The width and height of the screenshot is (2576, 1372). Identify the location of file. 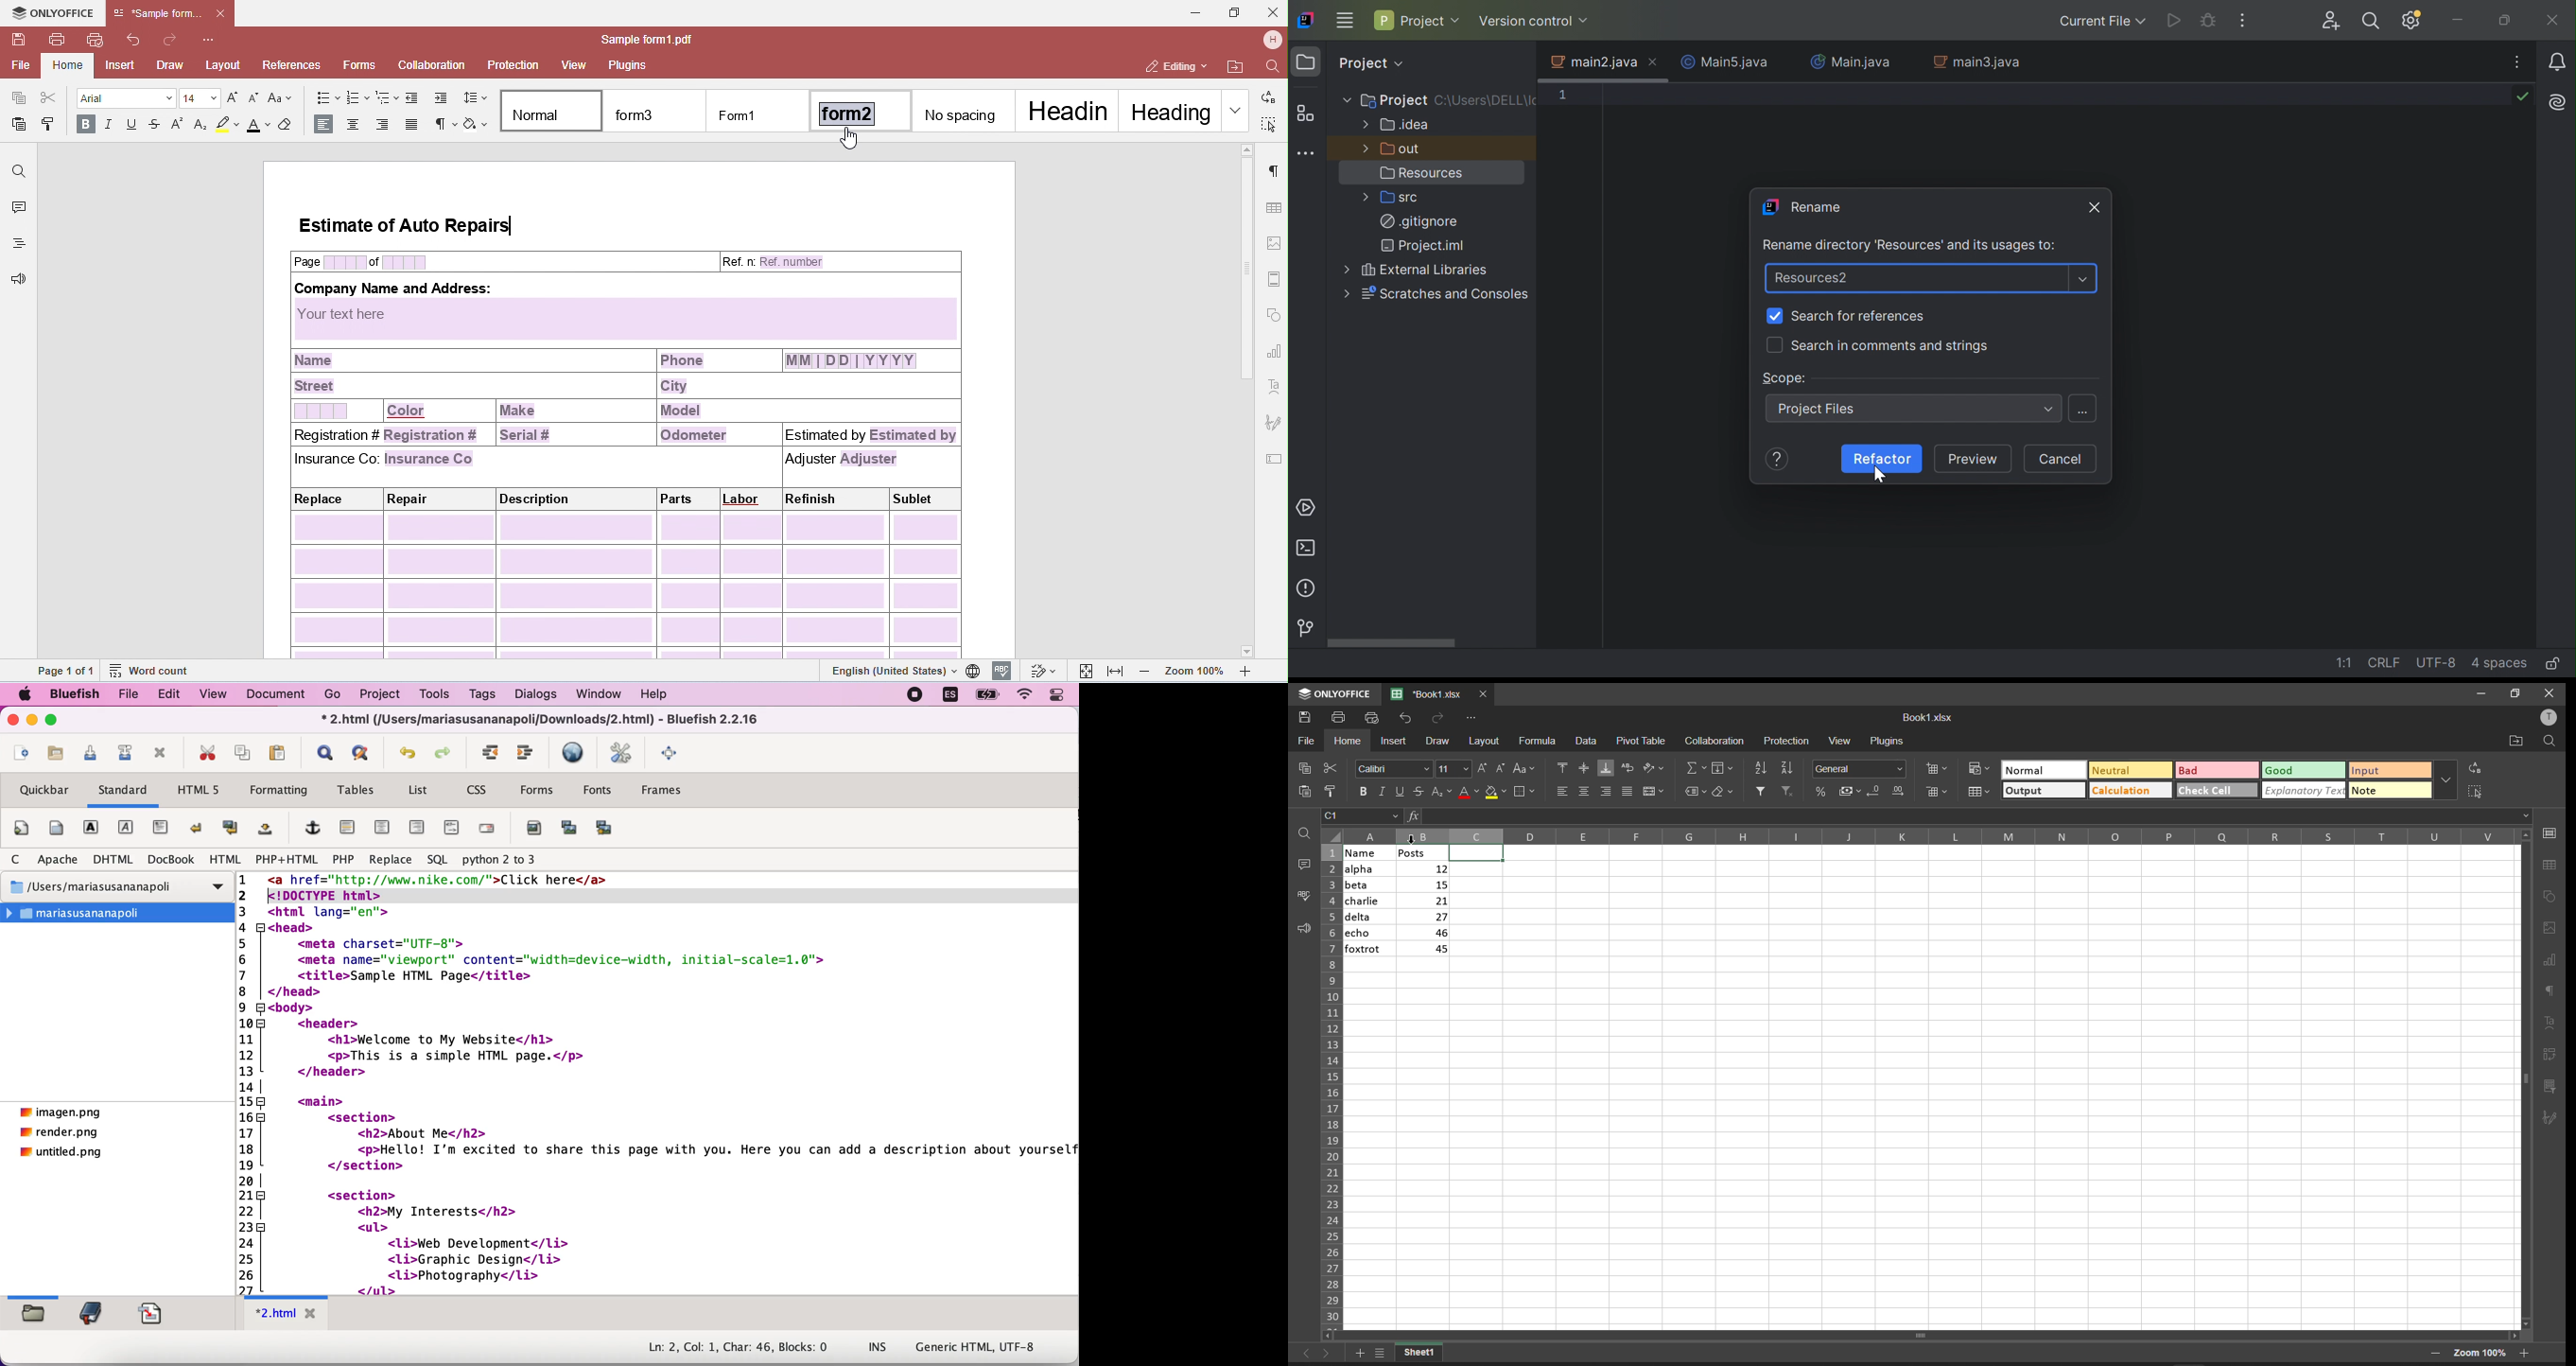
(1307, 742).